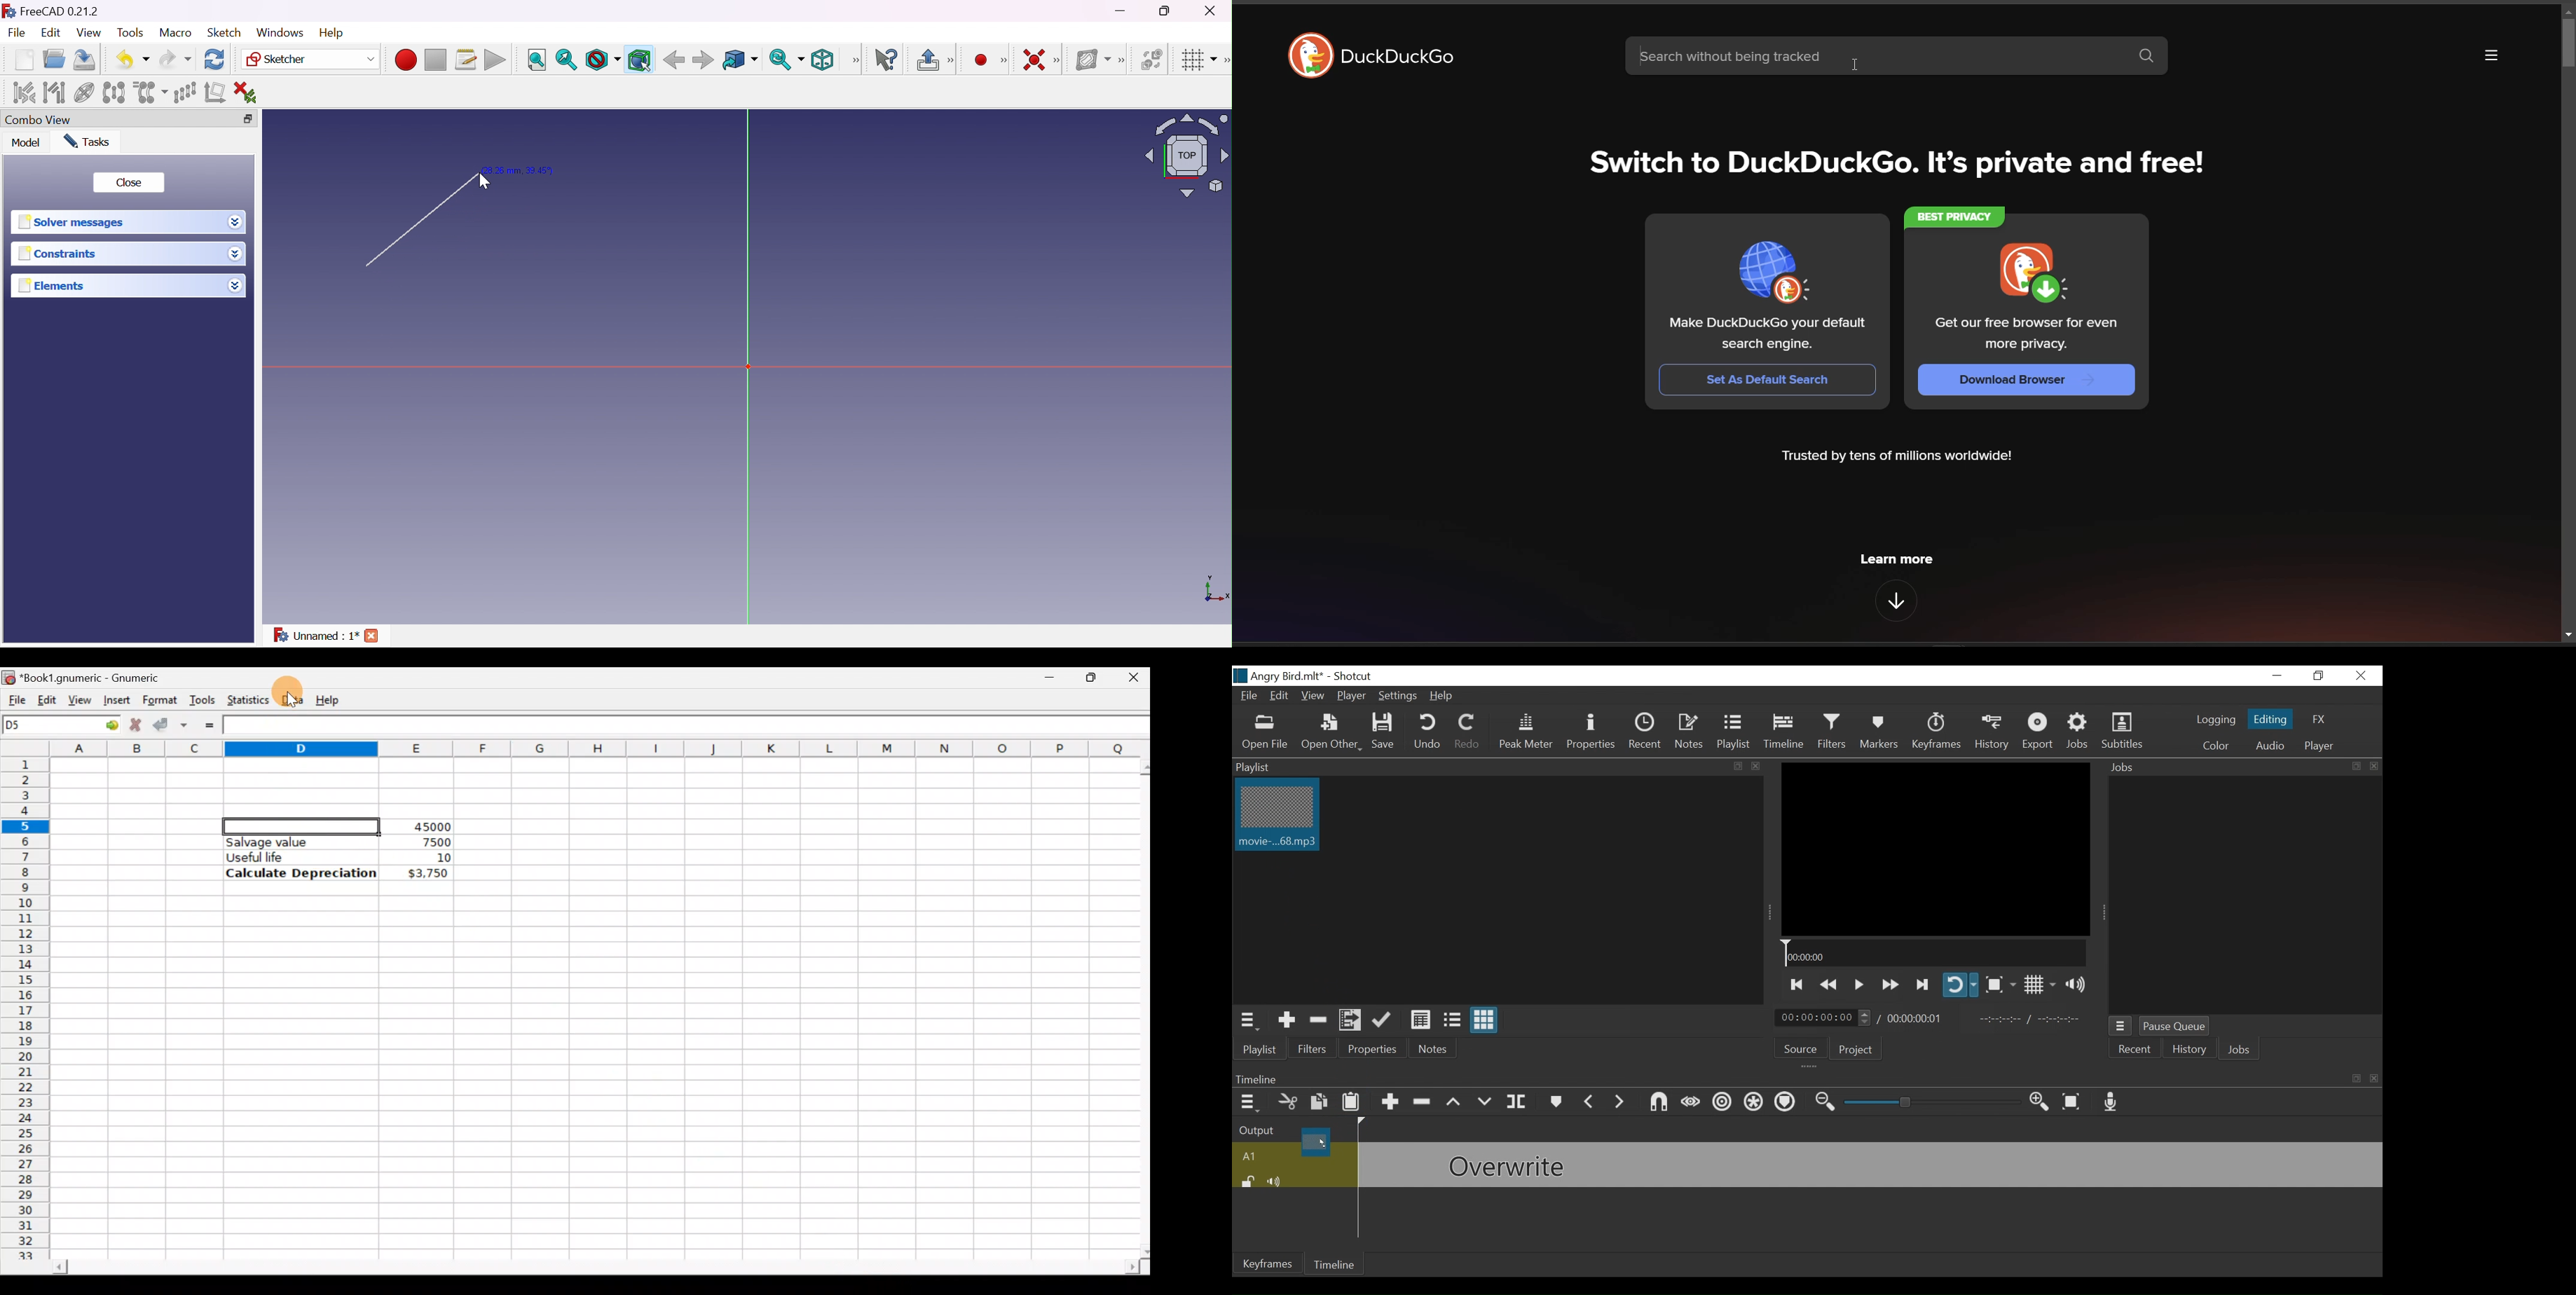 Image resolution: width=2576 pixels, height=1316 pixels. What do you see at coordinates (235, 254) in the screenshot?
I see `Drop down` at bounding box center [235, 254].